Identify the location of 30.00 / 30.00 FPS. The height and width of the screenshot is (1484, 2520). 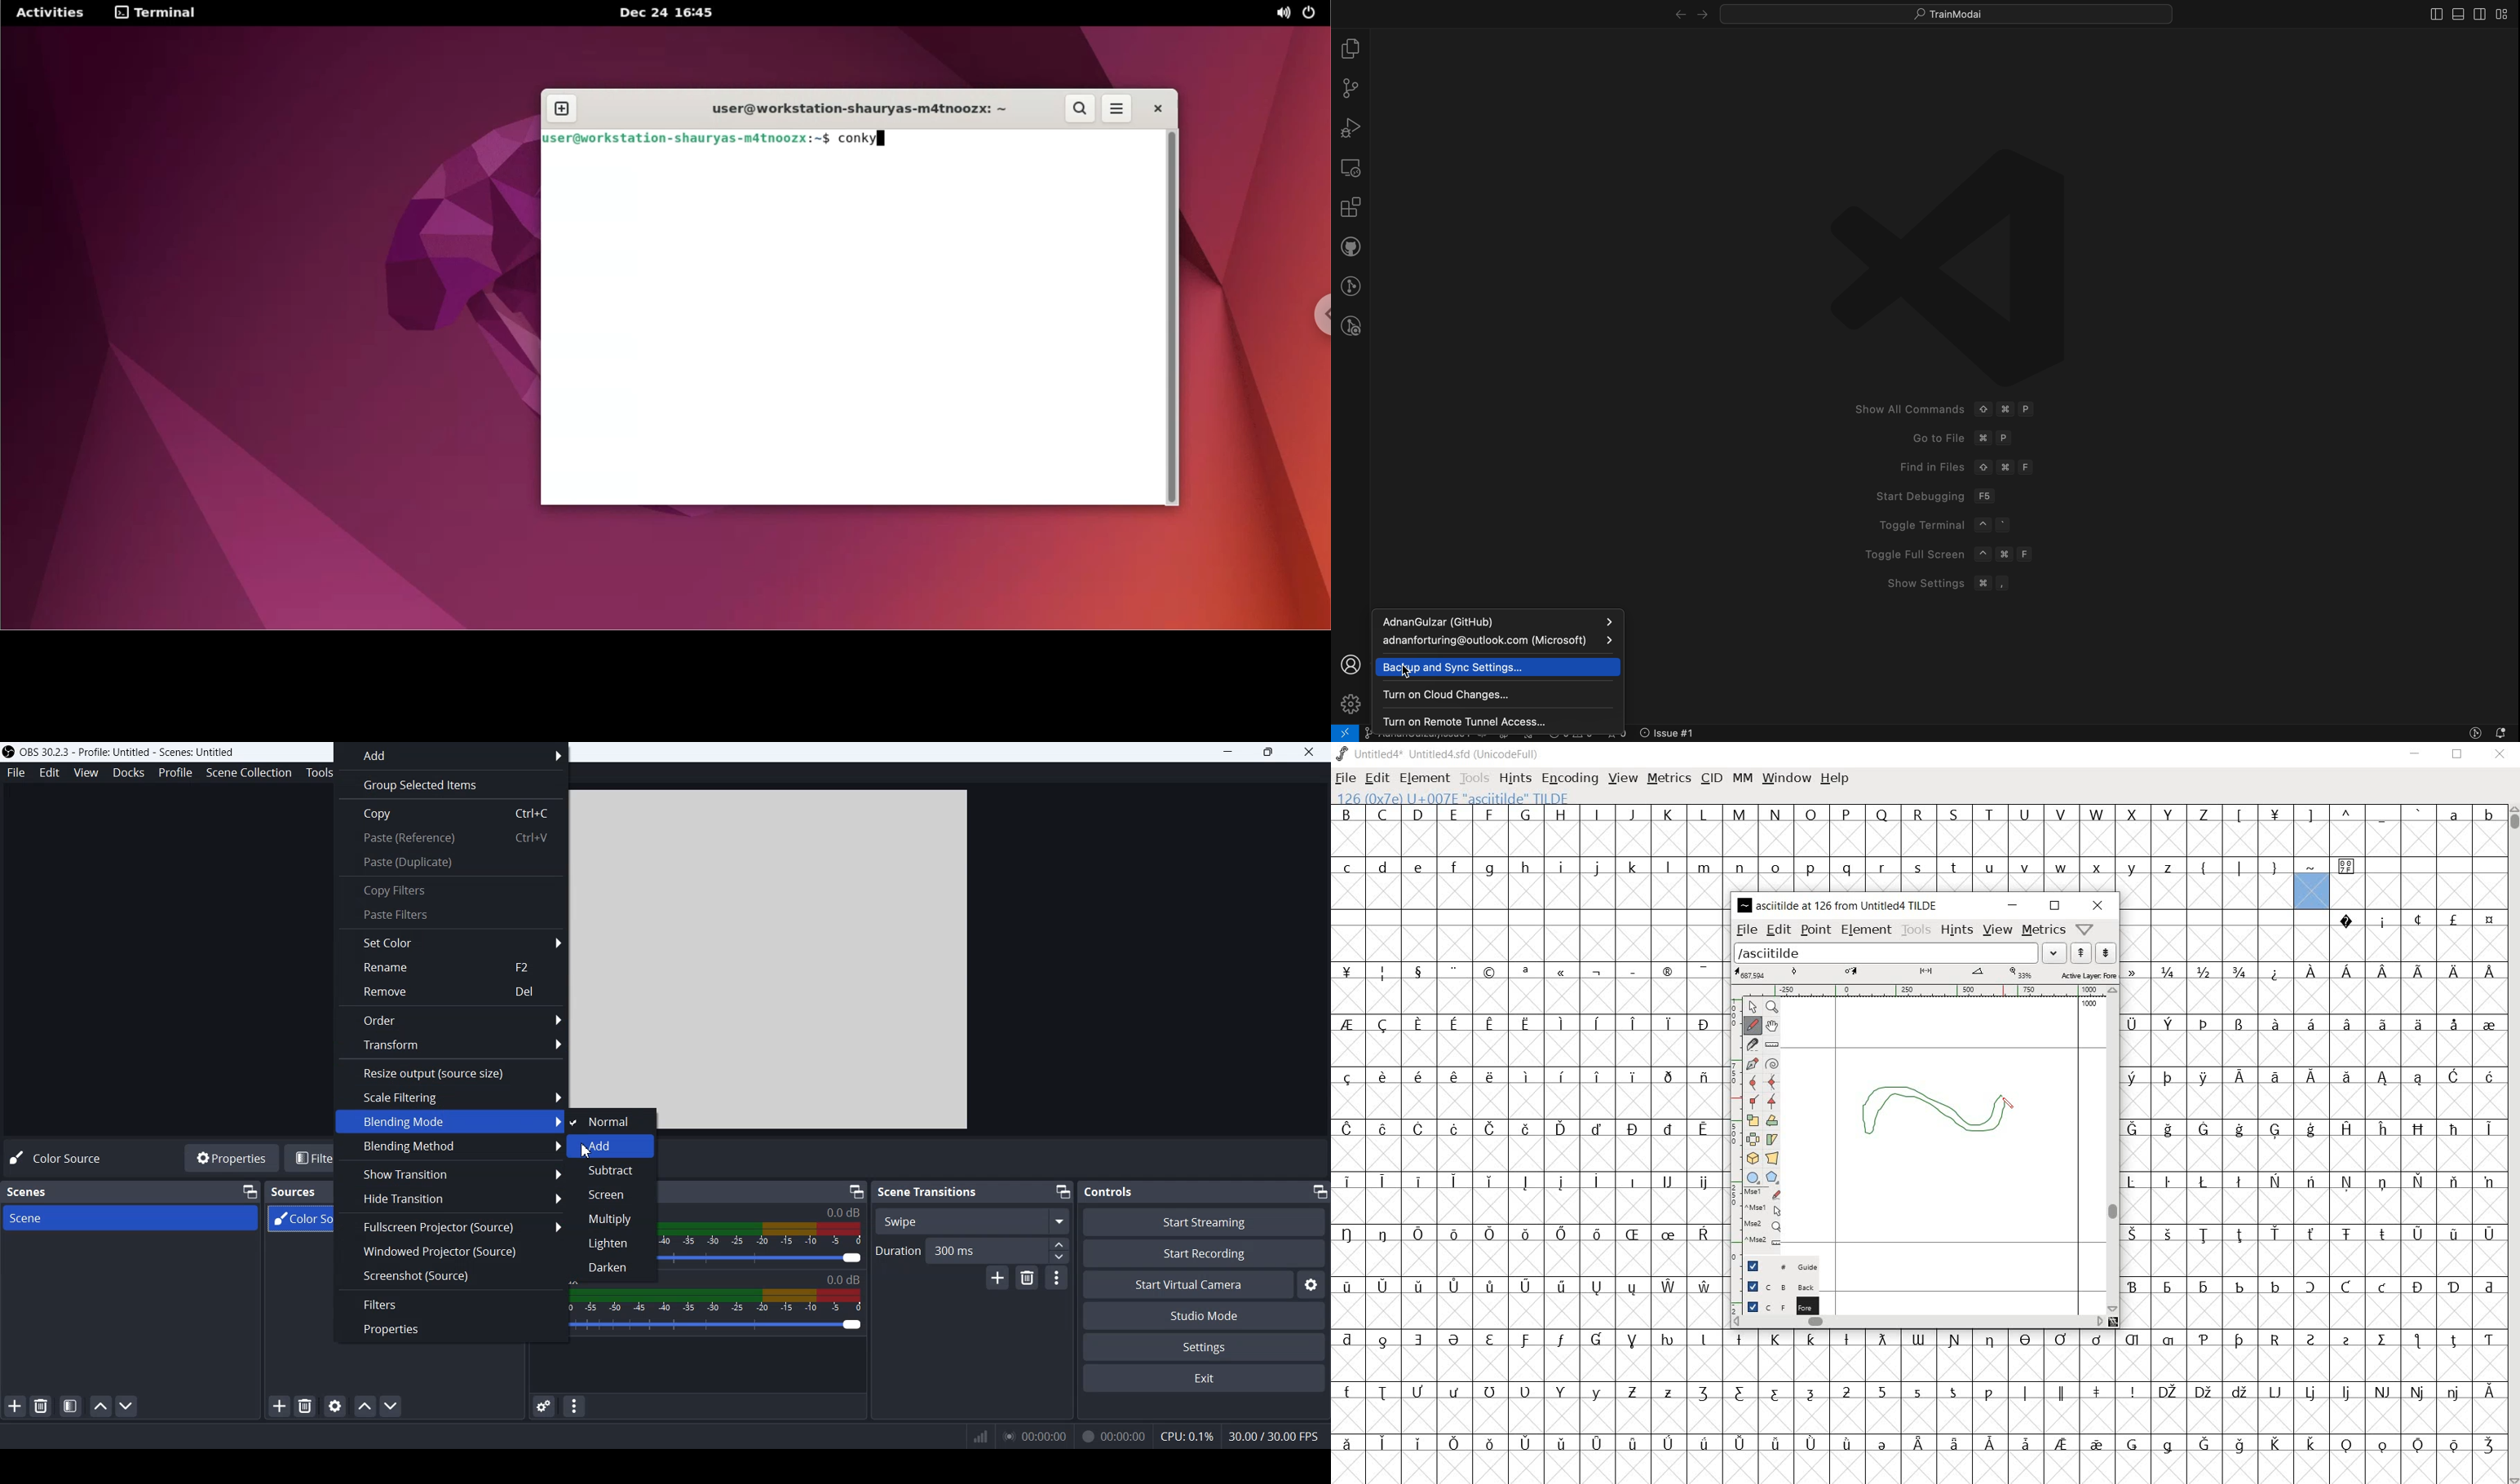
(1276, 1437).